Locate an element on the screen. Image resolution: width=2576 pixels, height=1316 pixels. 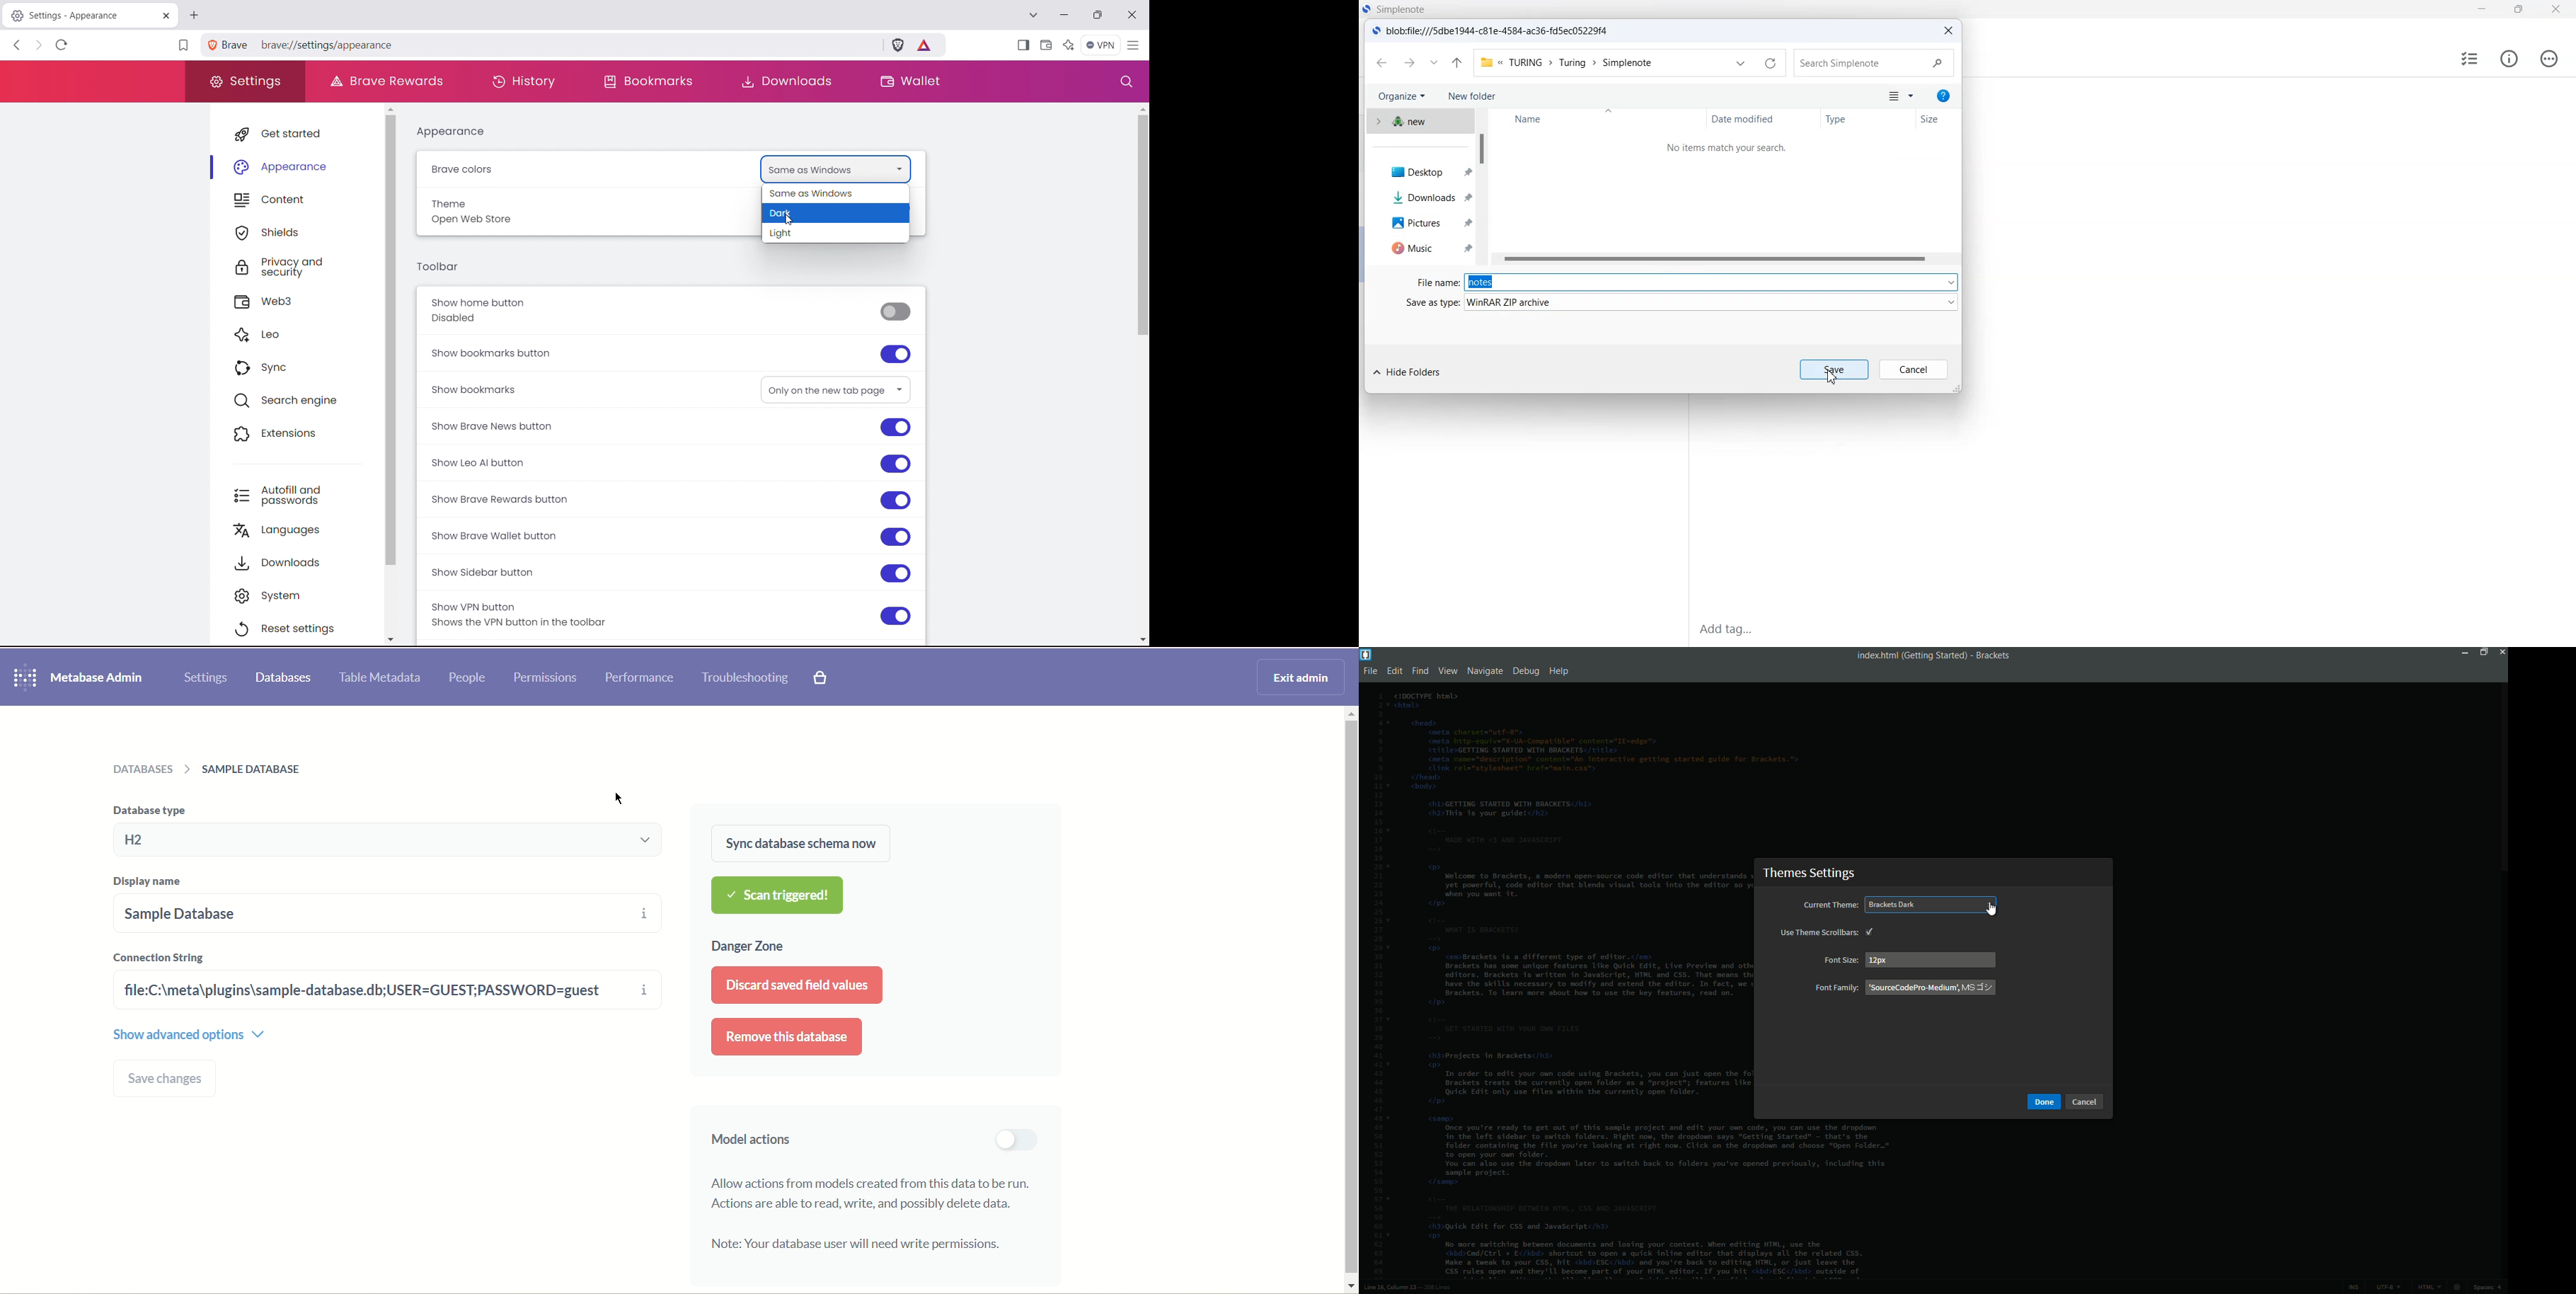
appearance is located at coordinates (451, 132).